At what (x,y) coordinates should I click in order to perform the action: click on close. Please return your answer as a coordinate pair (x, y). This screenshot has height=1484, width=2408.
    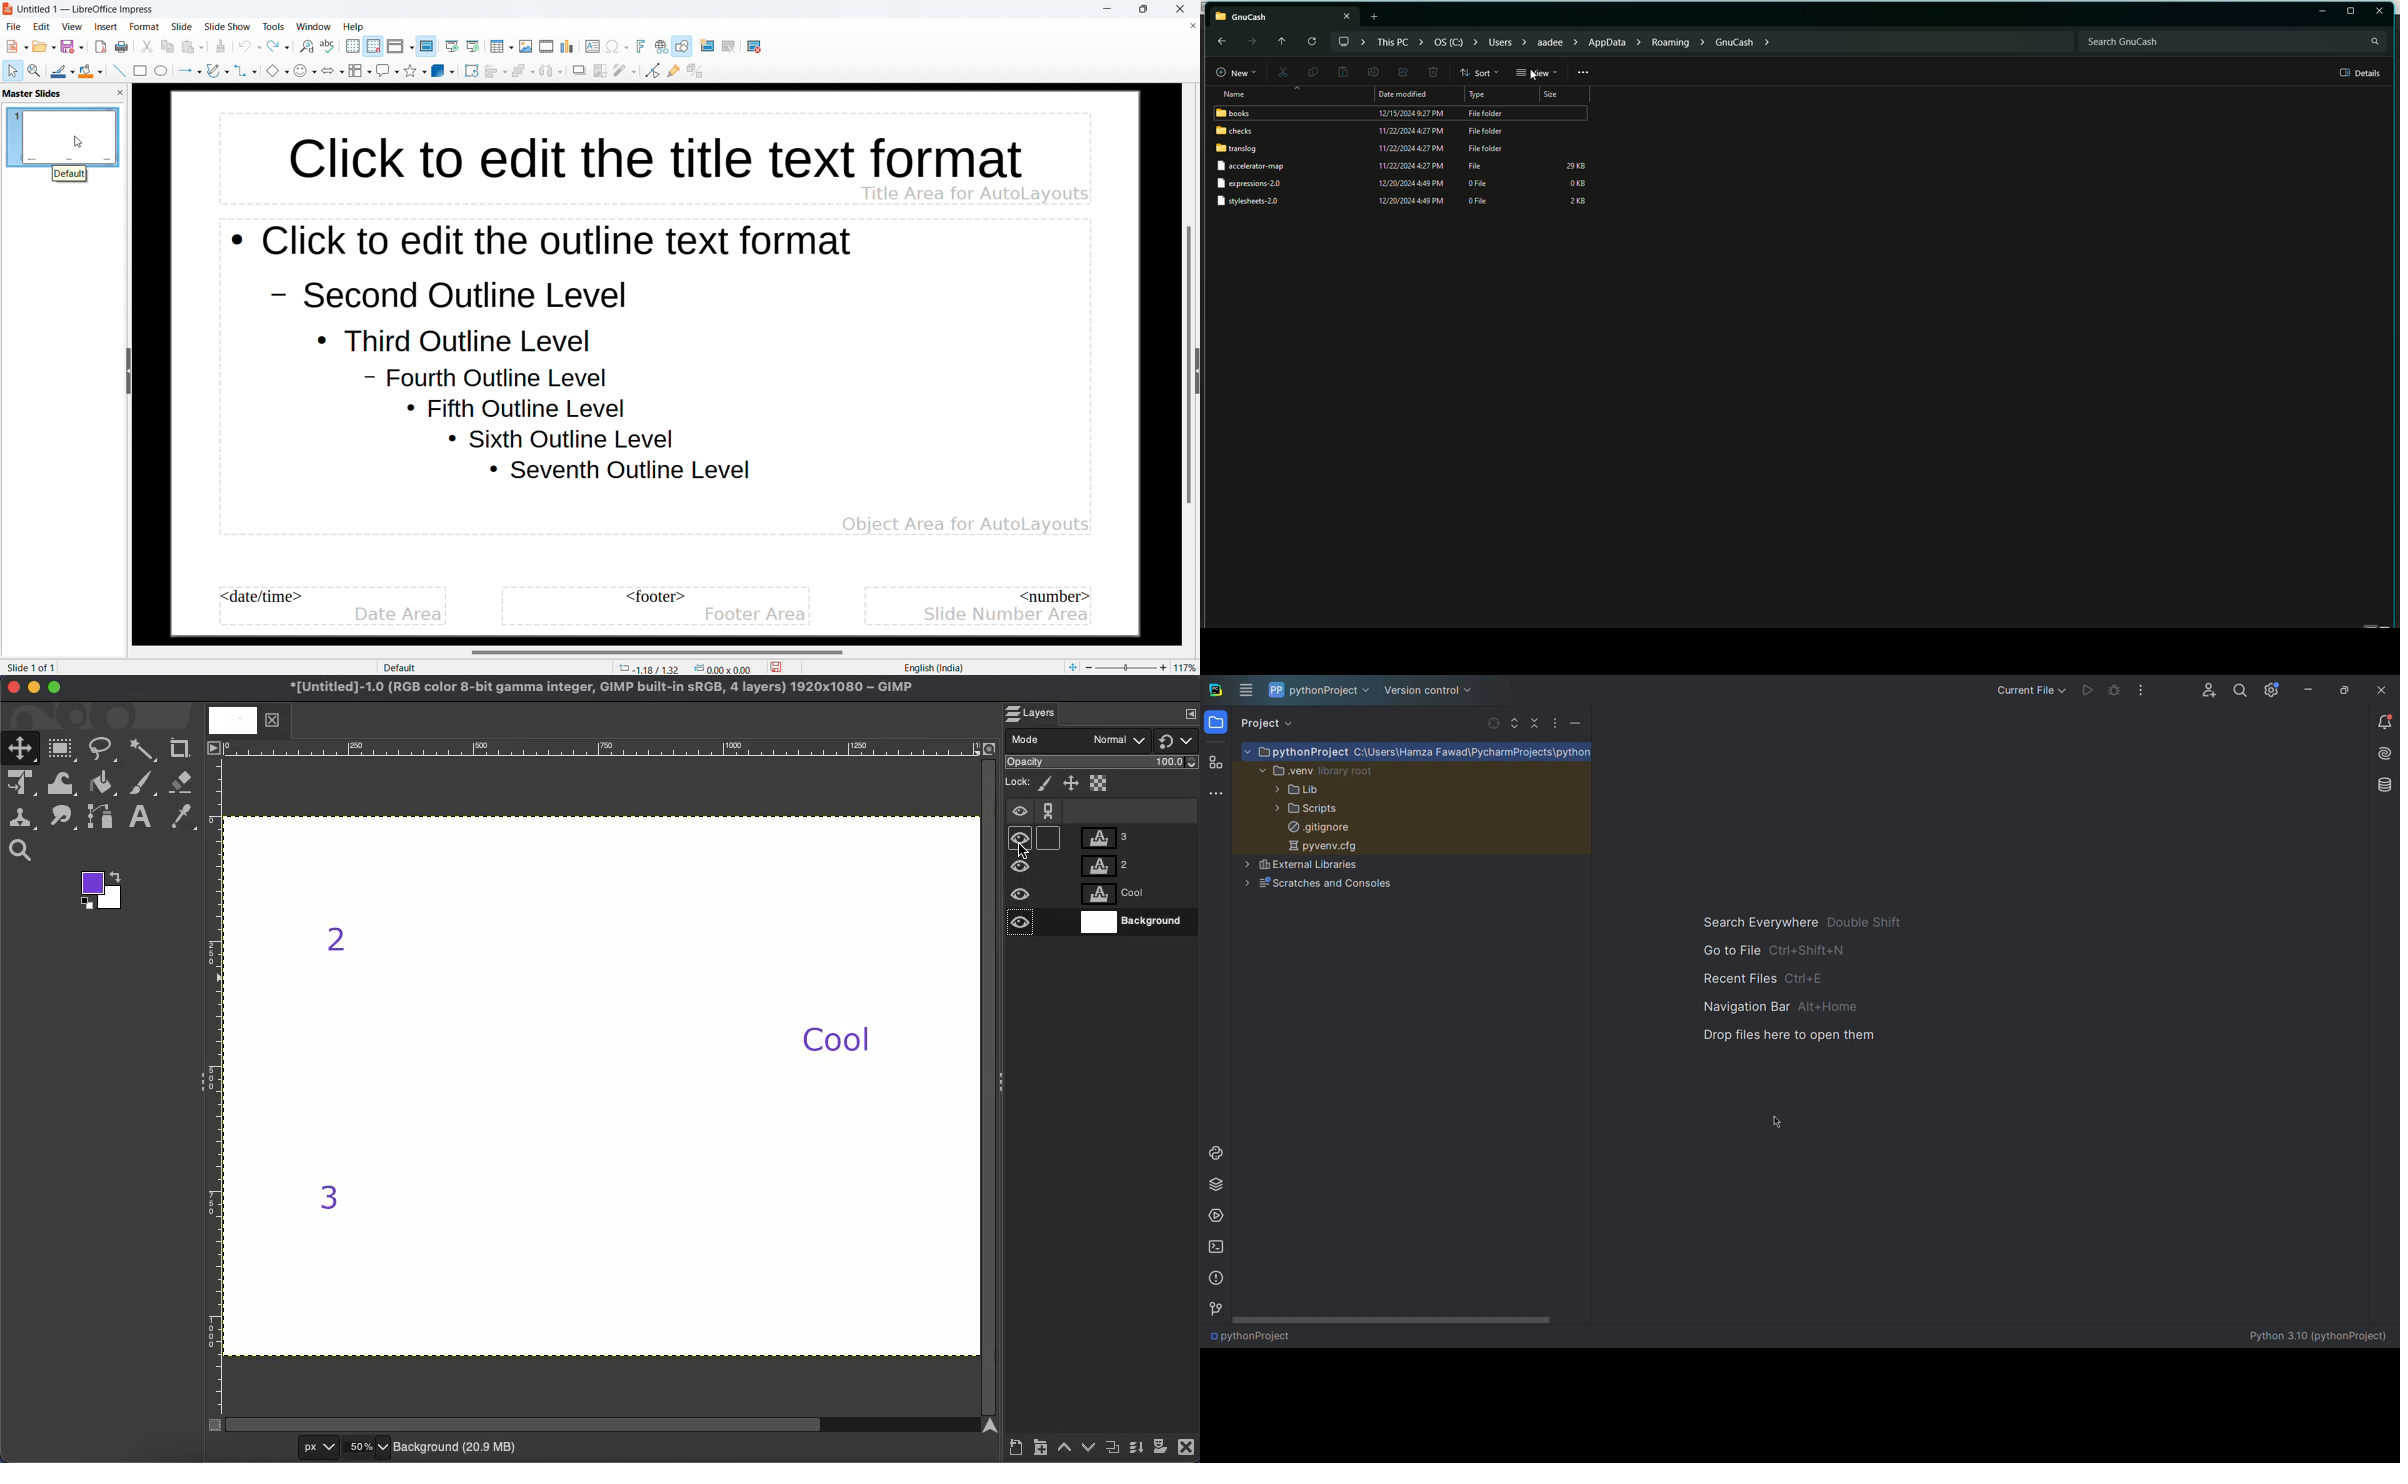
    Looking at the image, I should click on (2379, 691).